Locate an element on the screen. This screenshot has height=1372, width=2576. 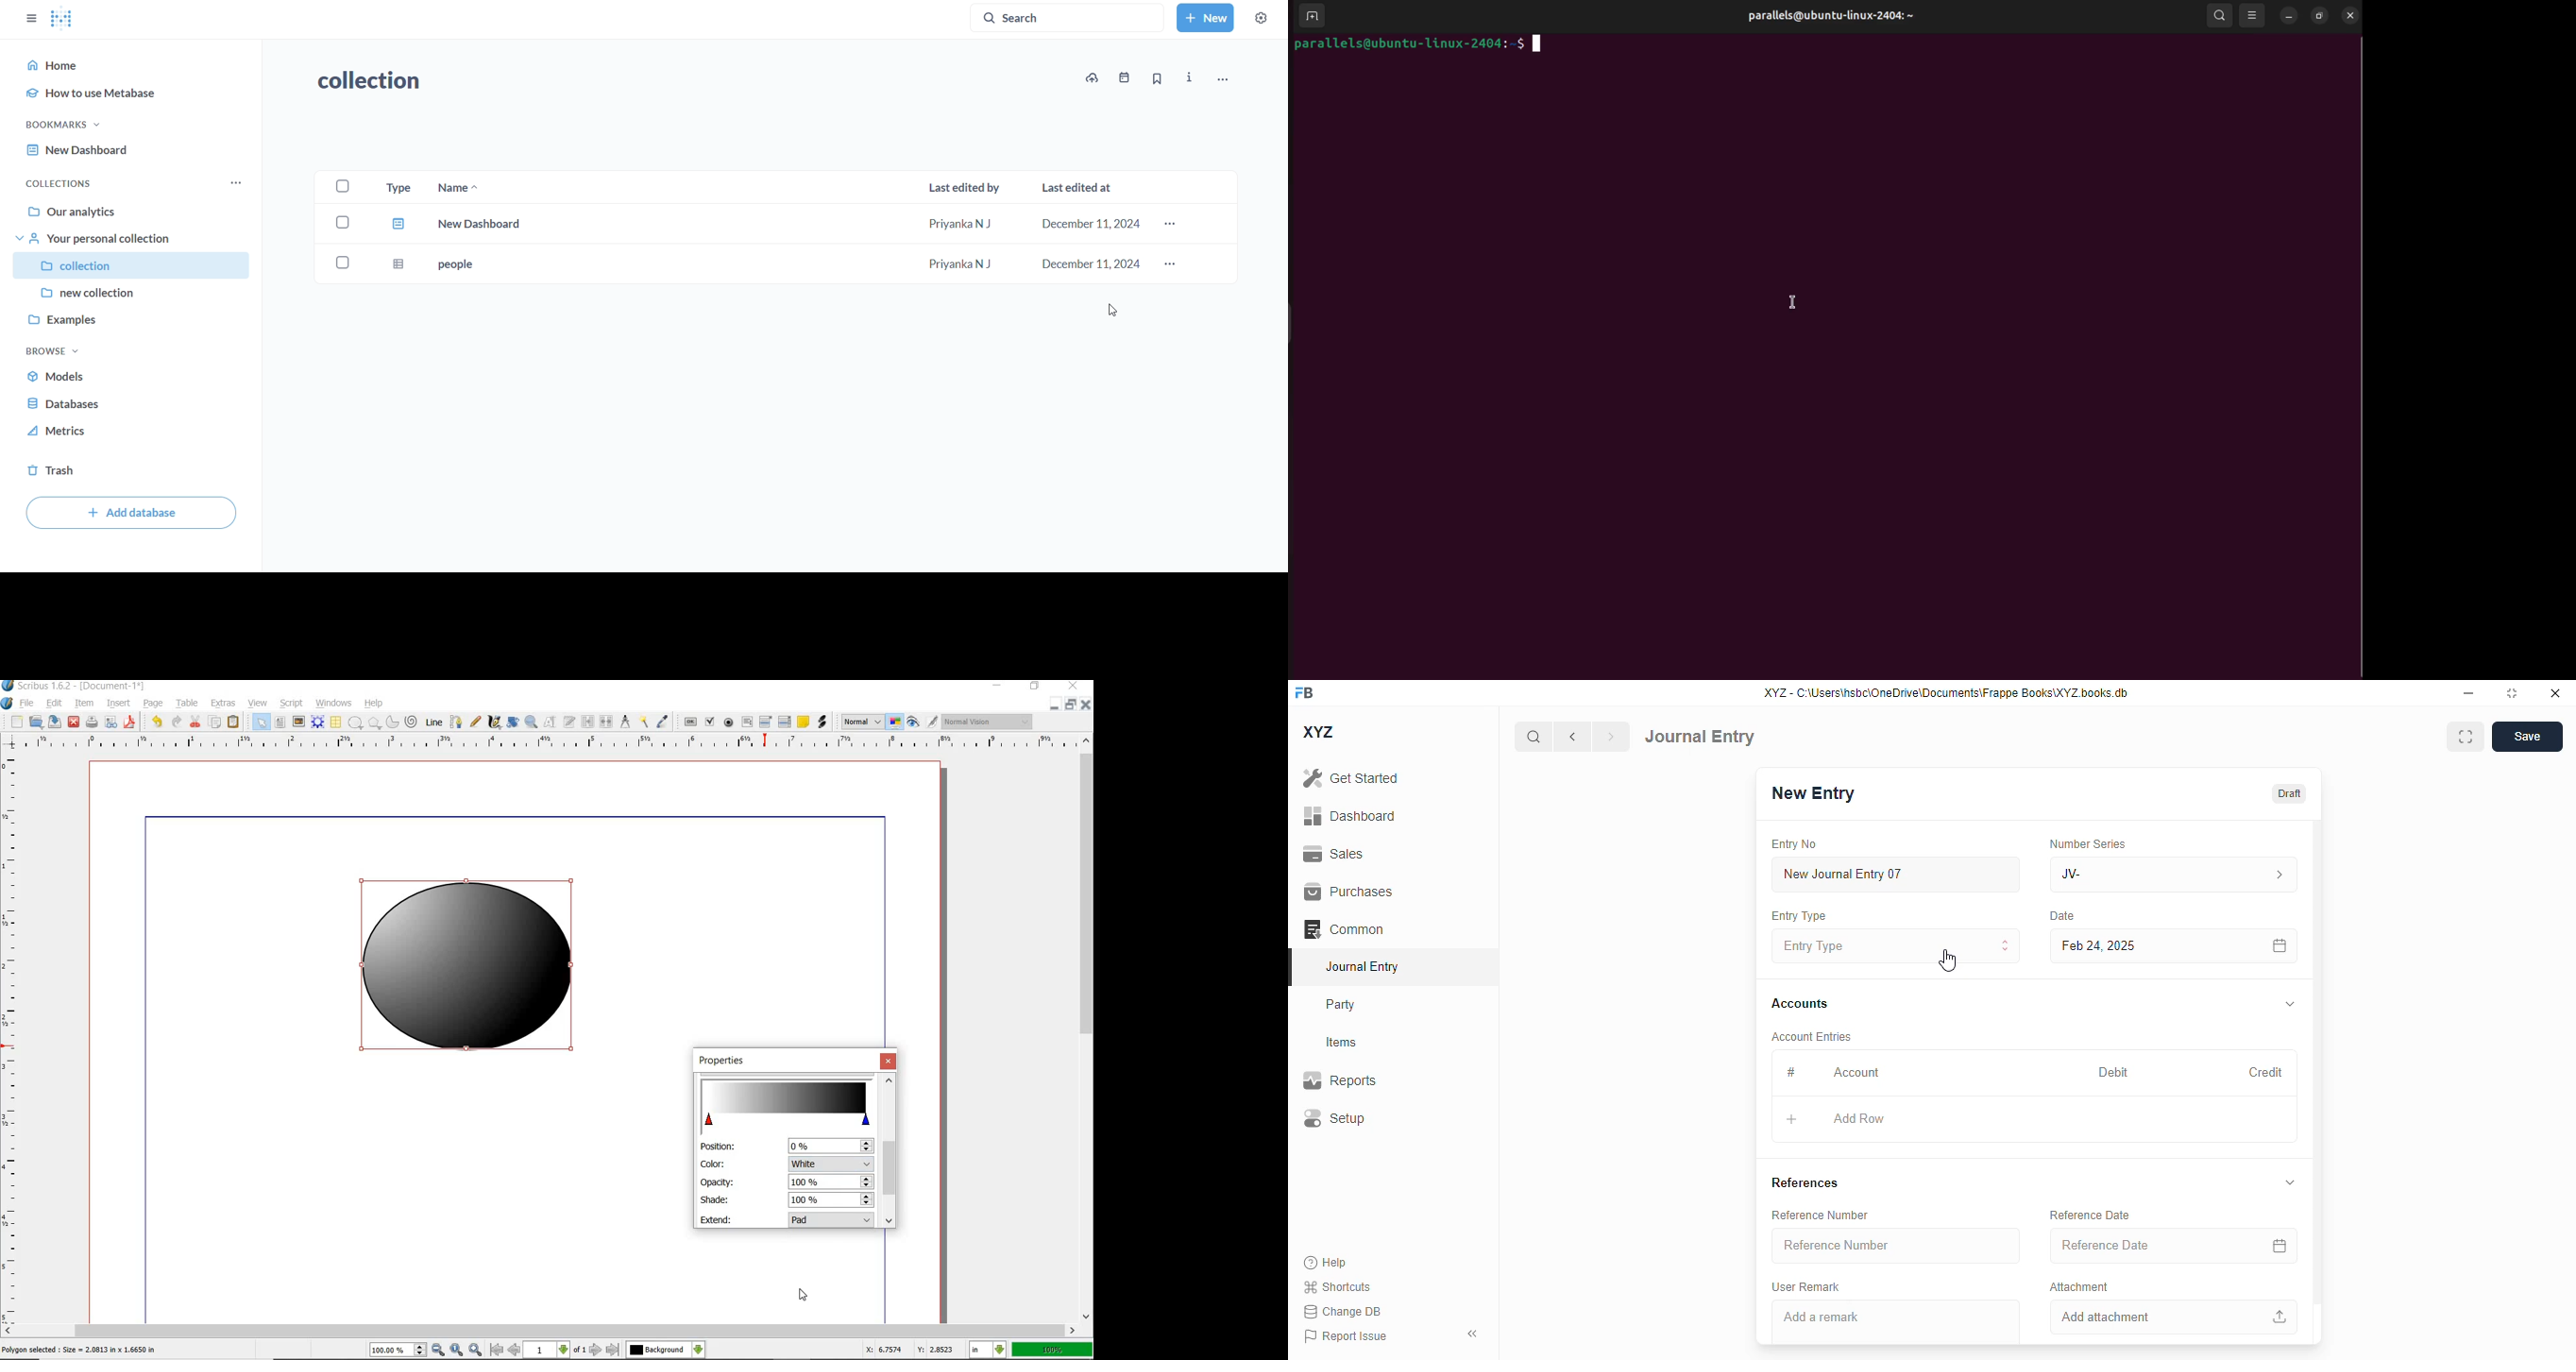
maximise window is located at coordinates (2466, 737).